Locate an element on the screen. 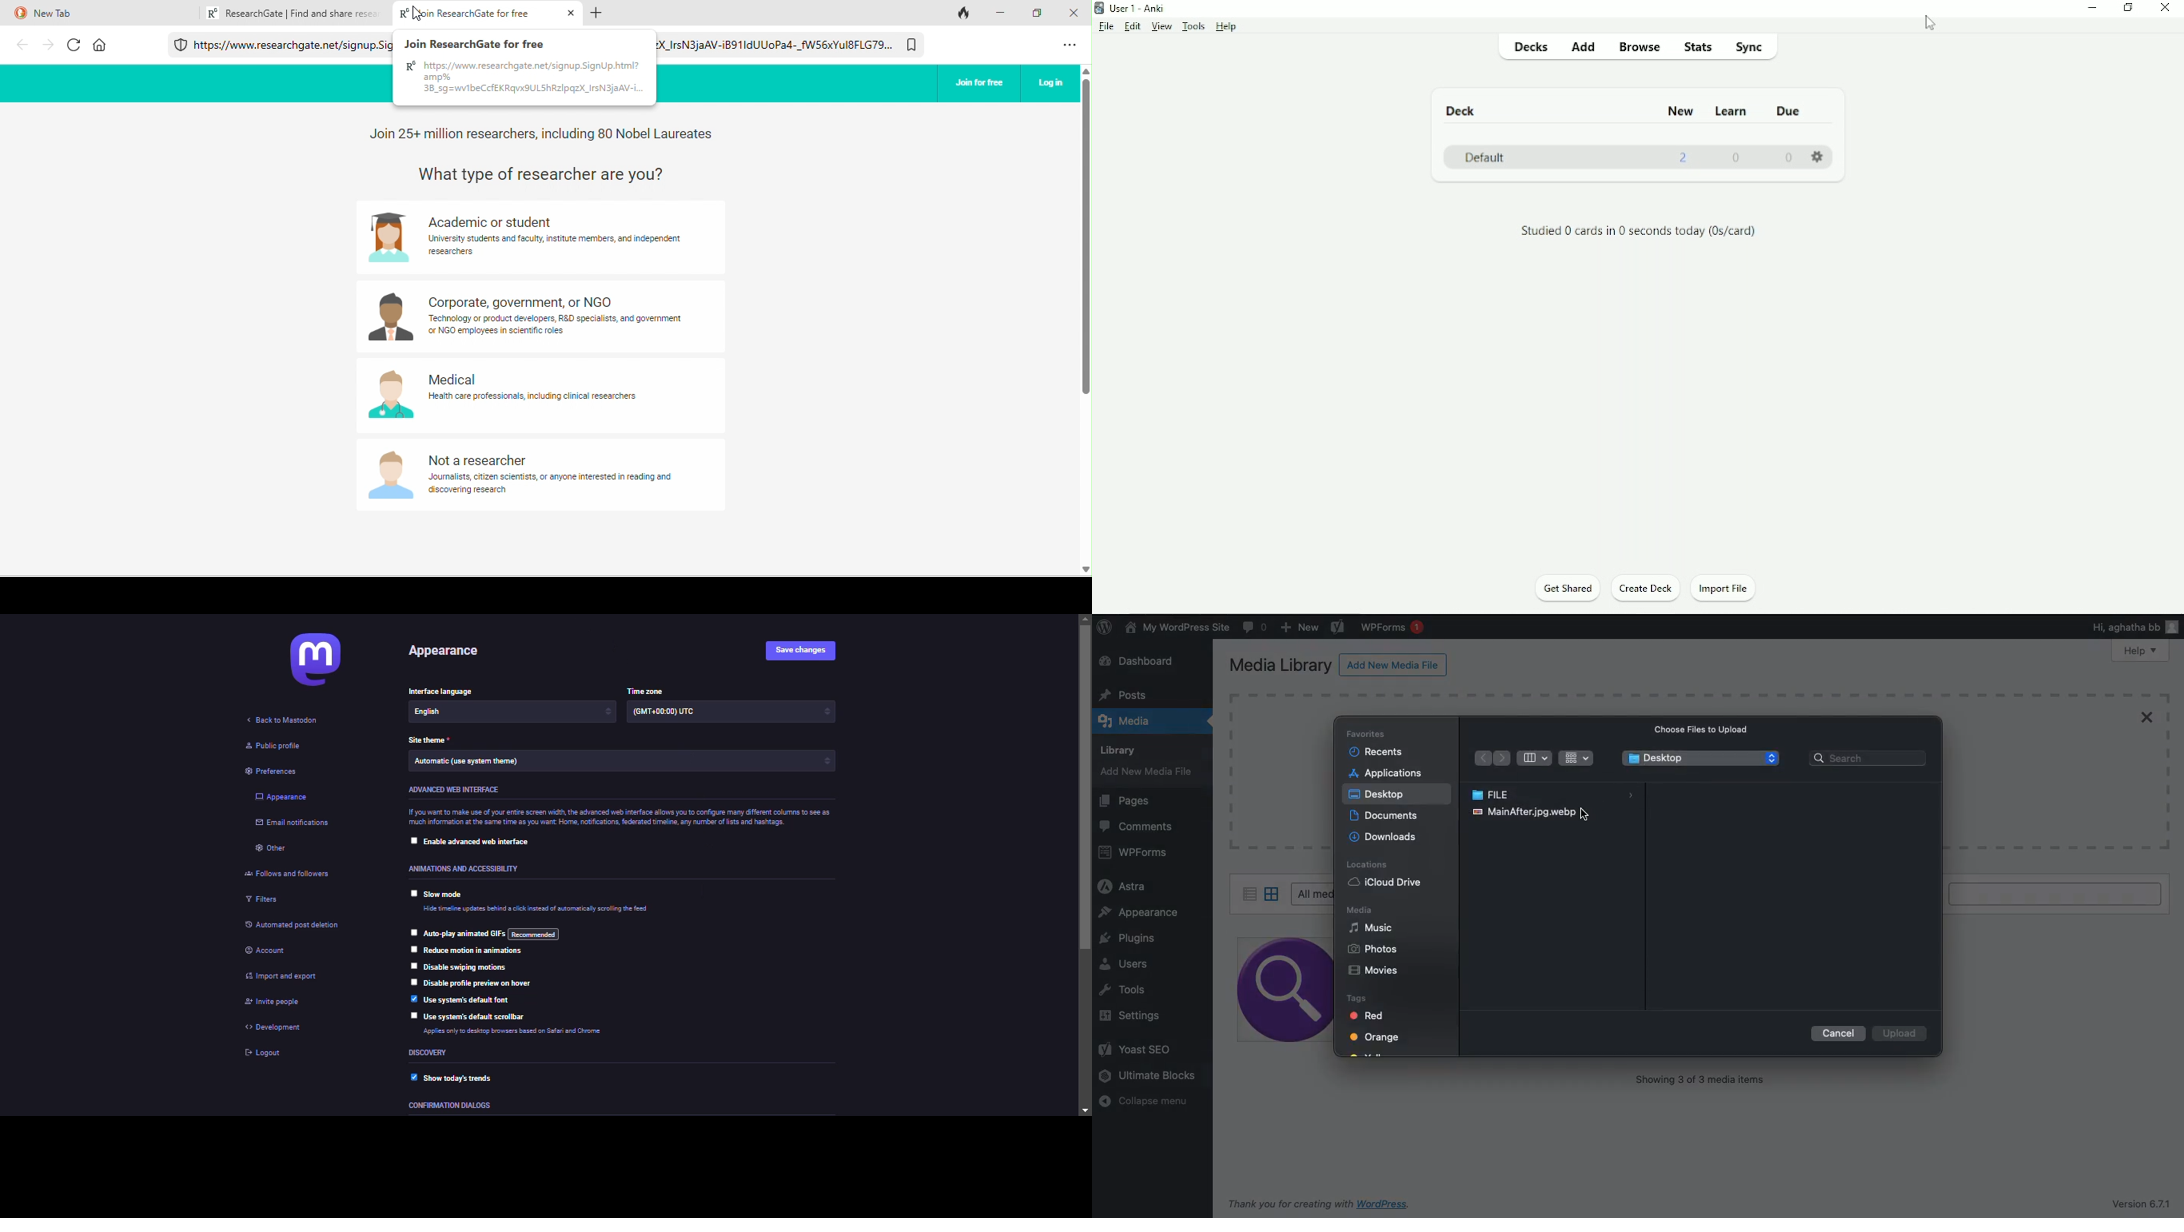  add is located at coordinates (599, 12).